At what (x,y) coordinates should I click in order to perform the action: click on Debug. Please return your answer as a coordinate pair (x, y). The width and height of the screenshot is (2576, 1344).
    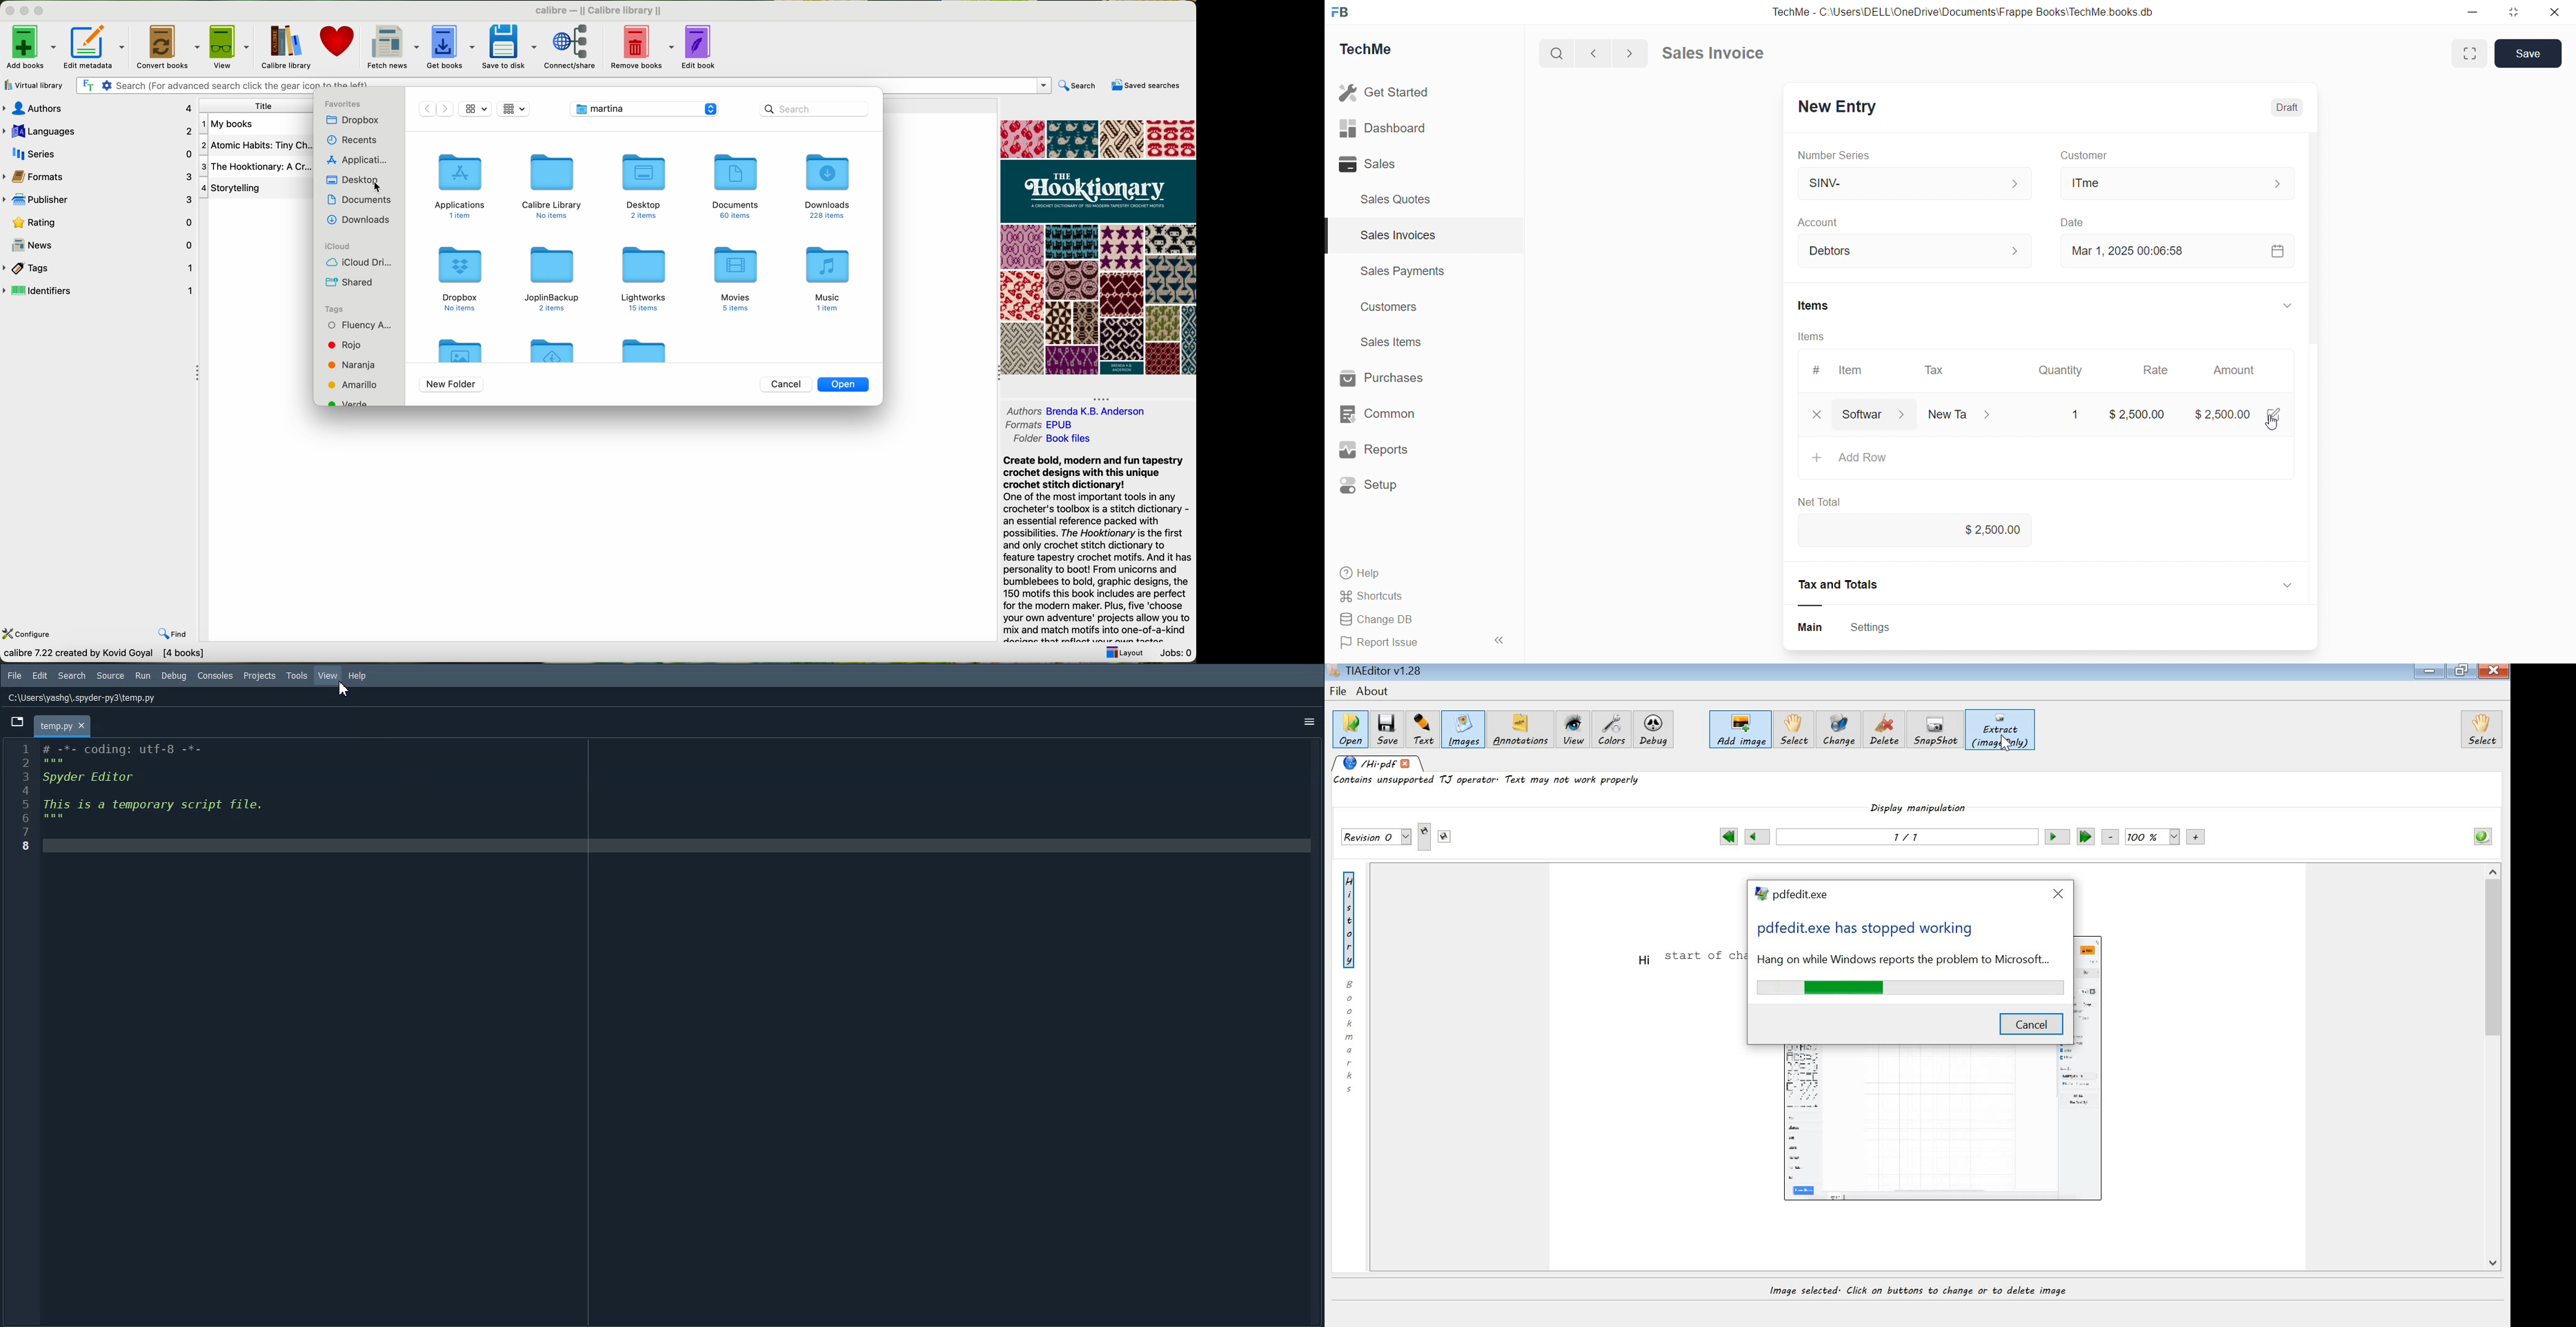
    Looking at the image, I should click on (173, 676).